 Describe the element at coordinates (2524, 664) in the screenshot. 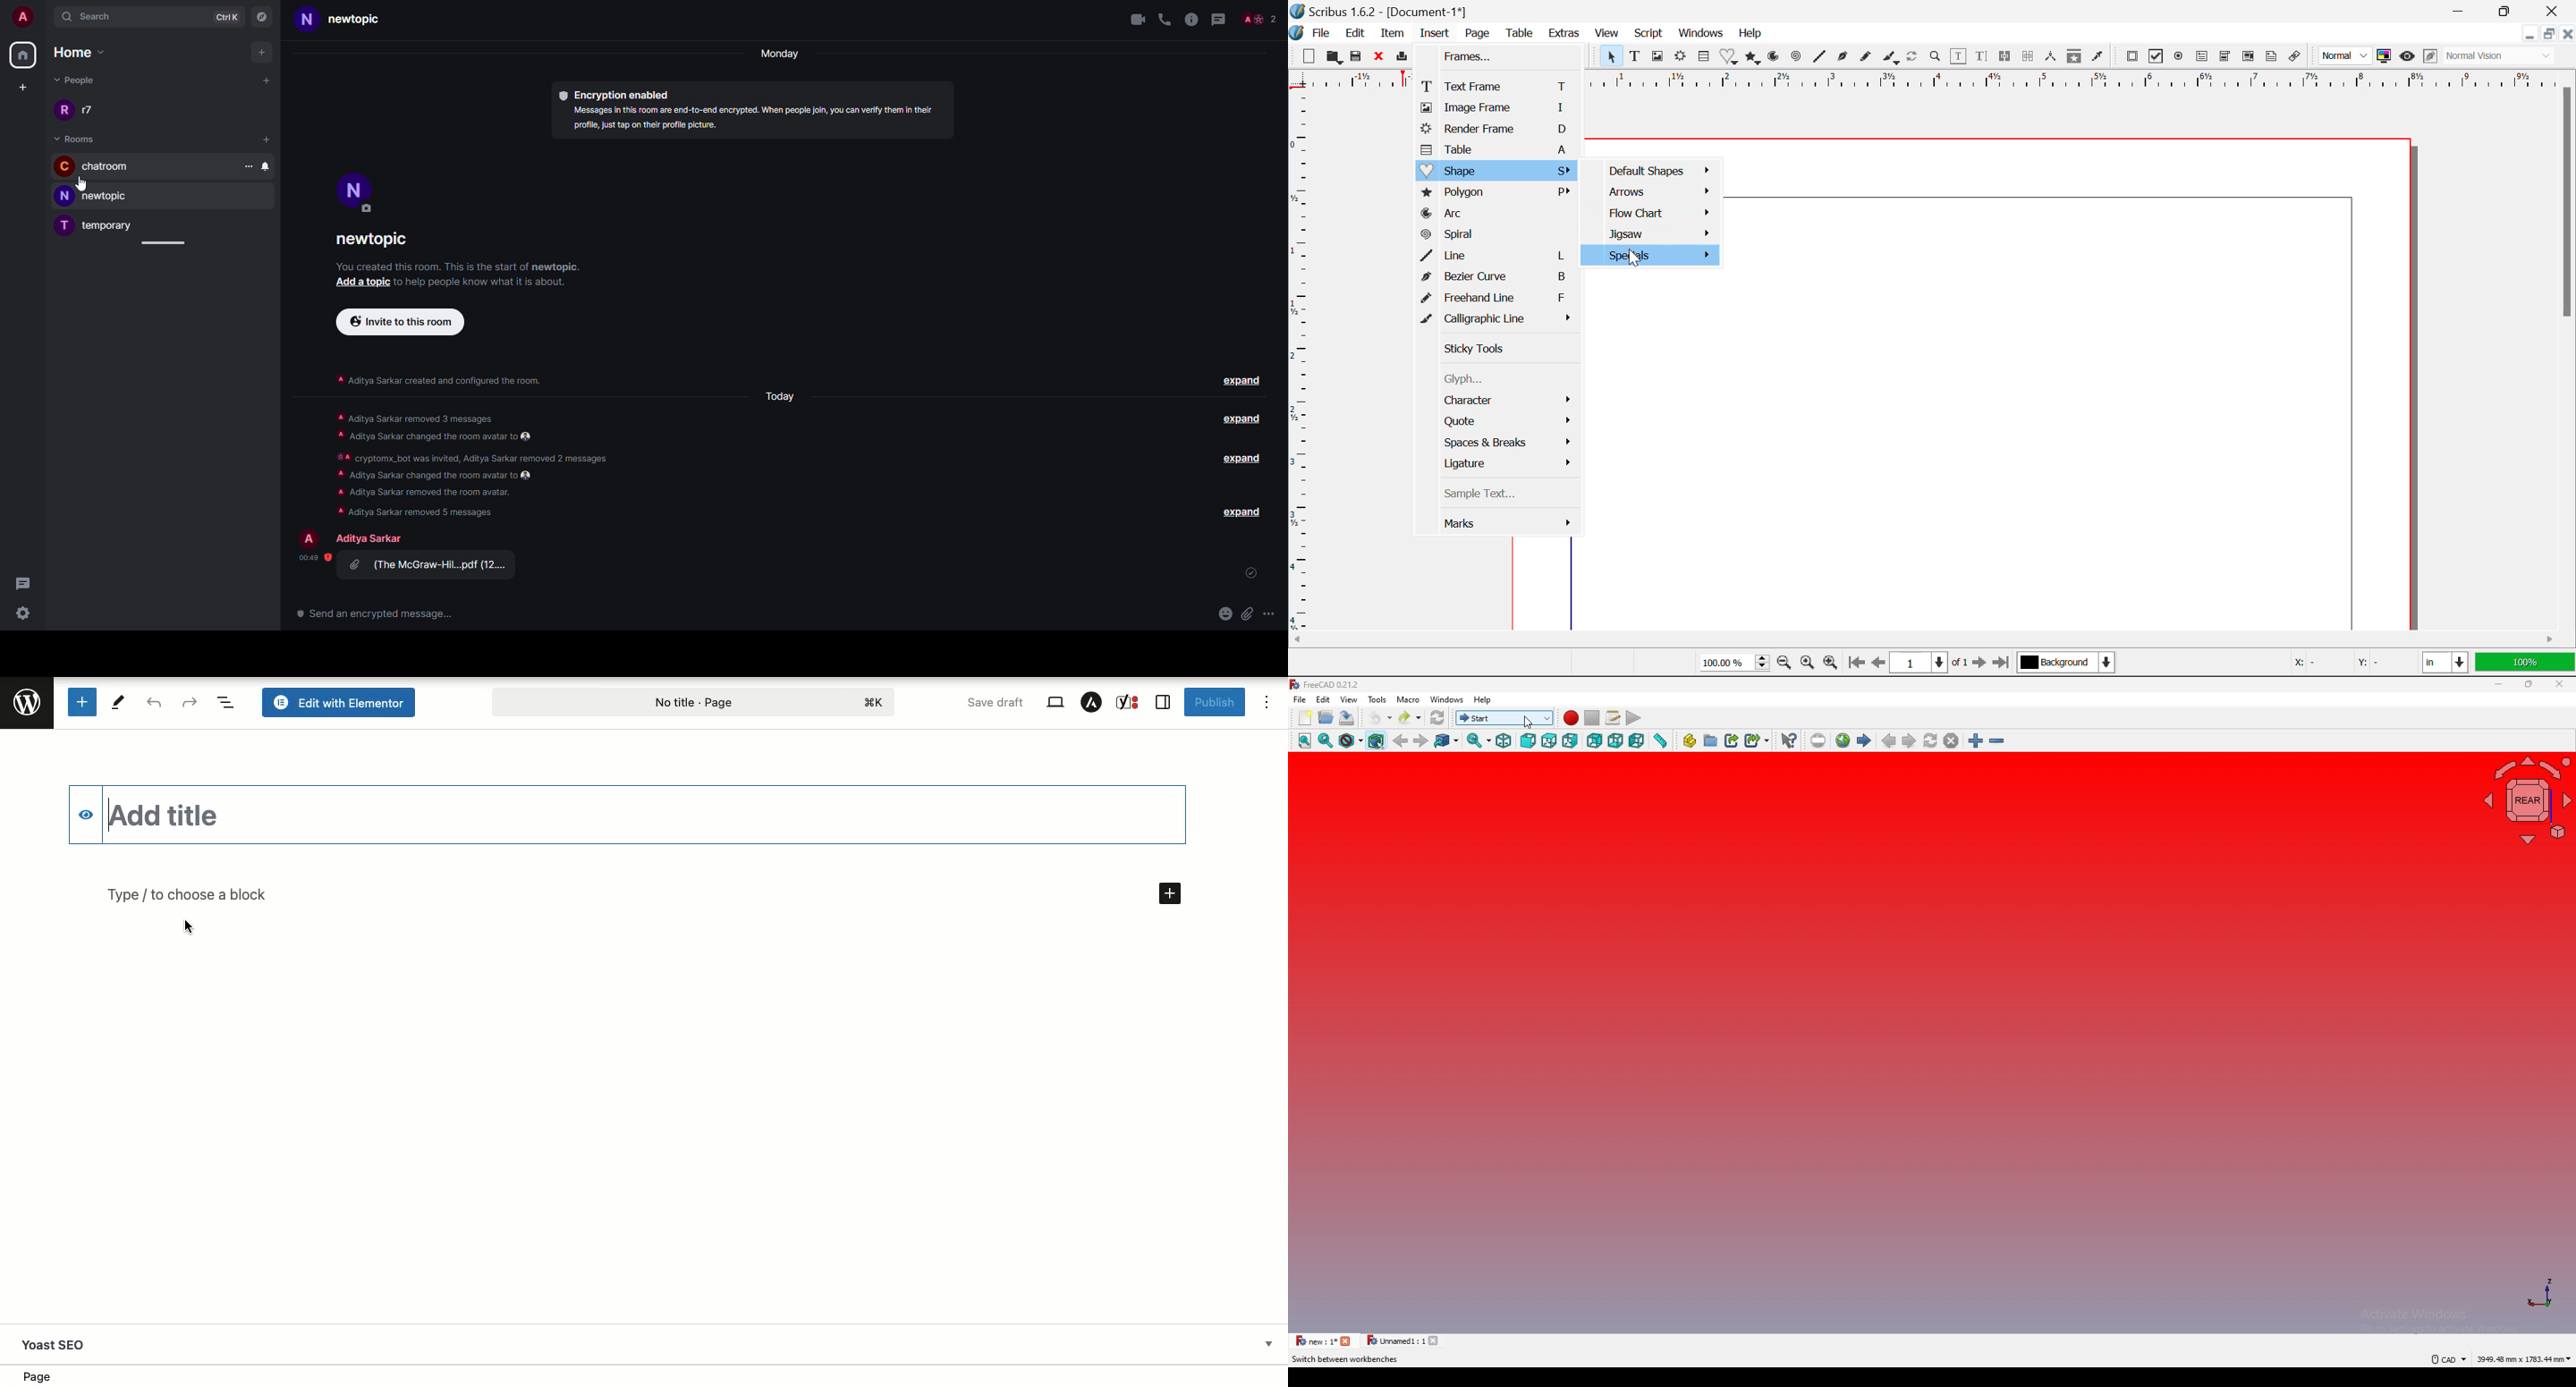

I see `100%` at that location.